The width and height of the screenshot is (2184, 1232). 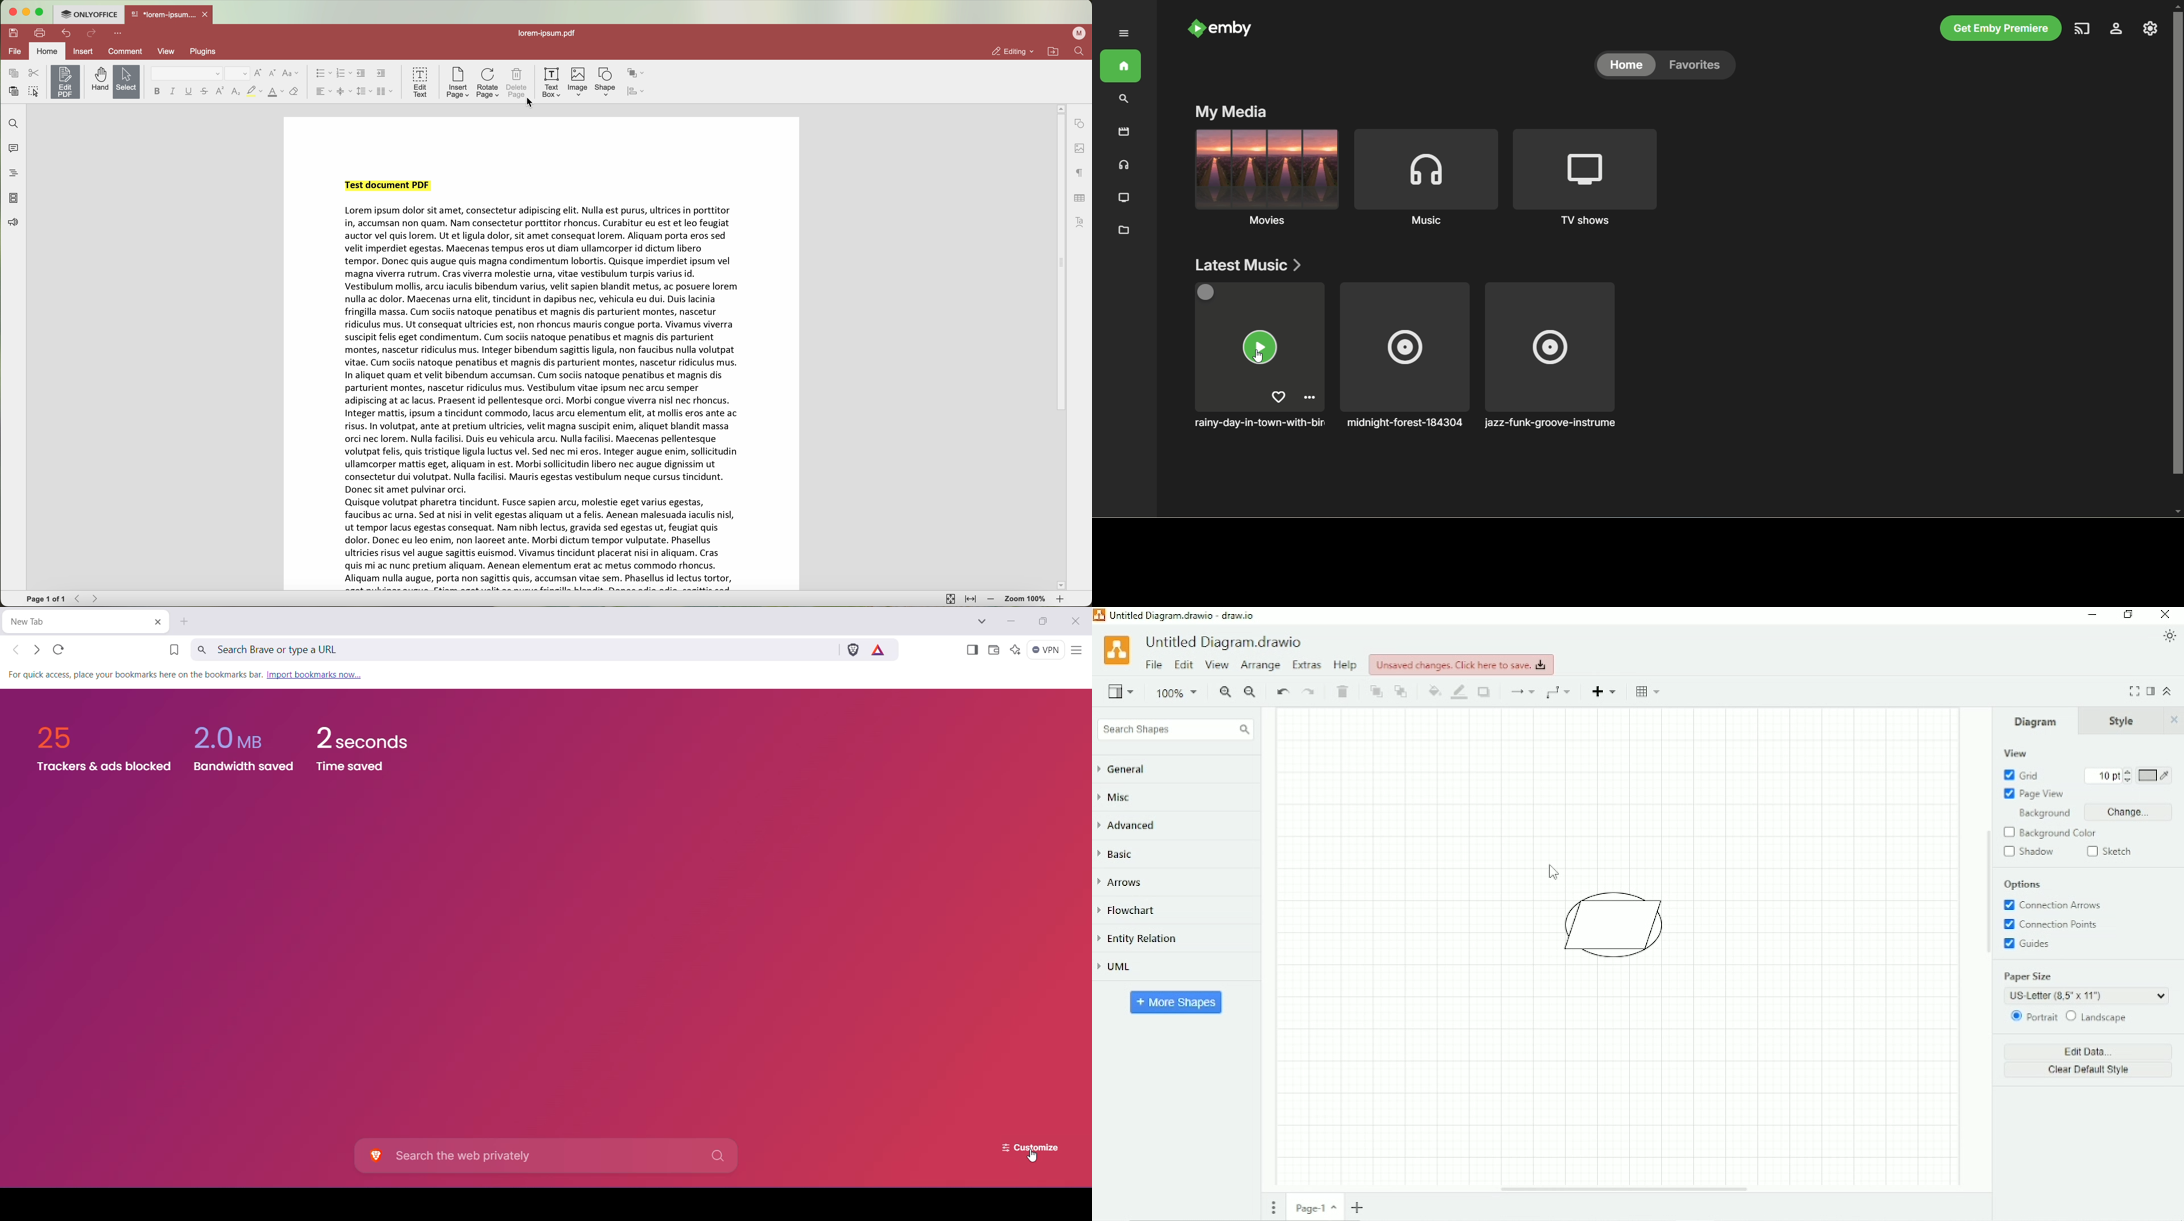 I want to click on Vertical scrollbar, so click(x=1986, y=893).